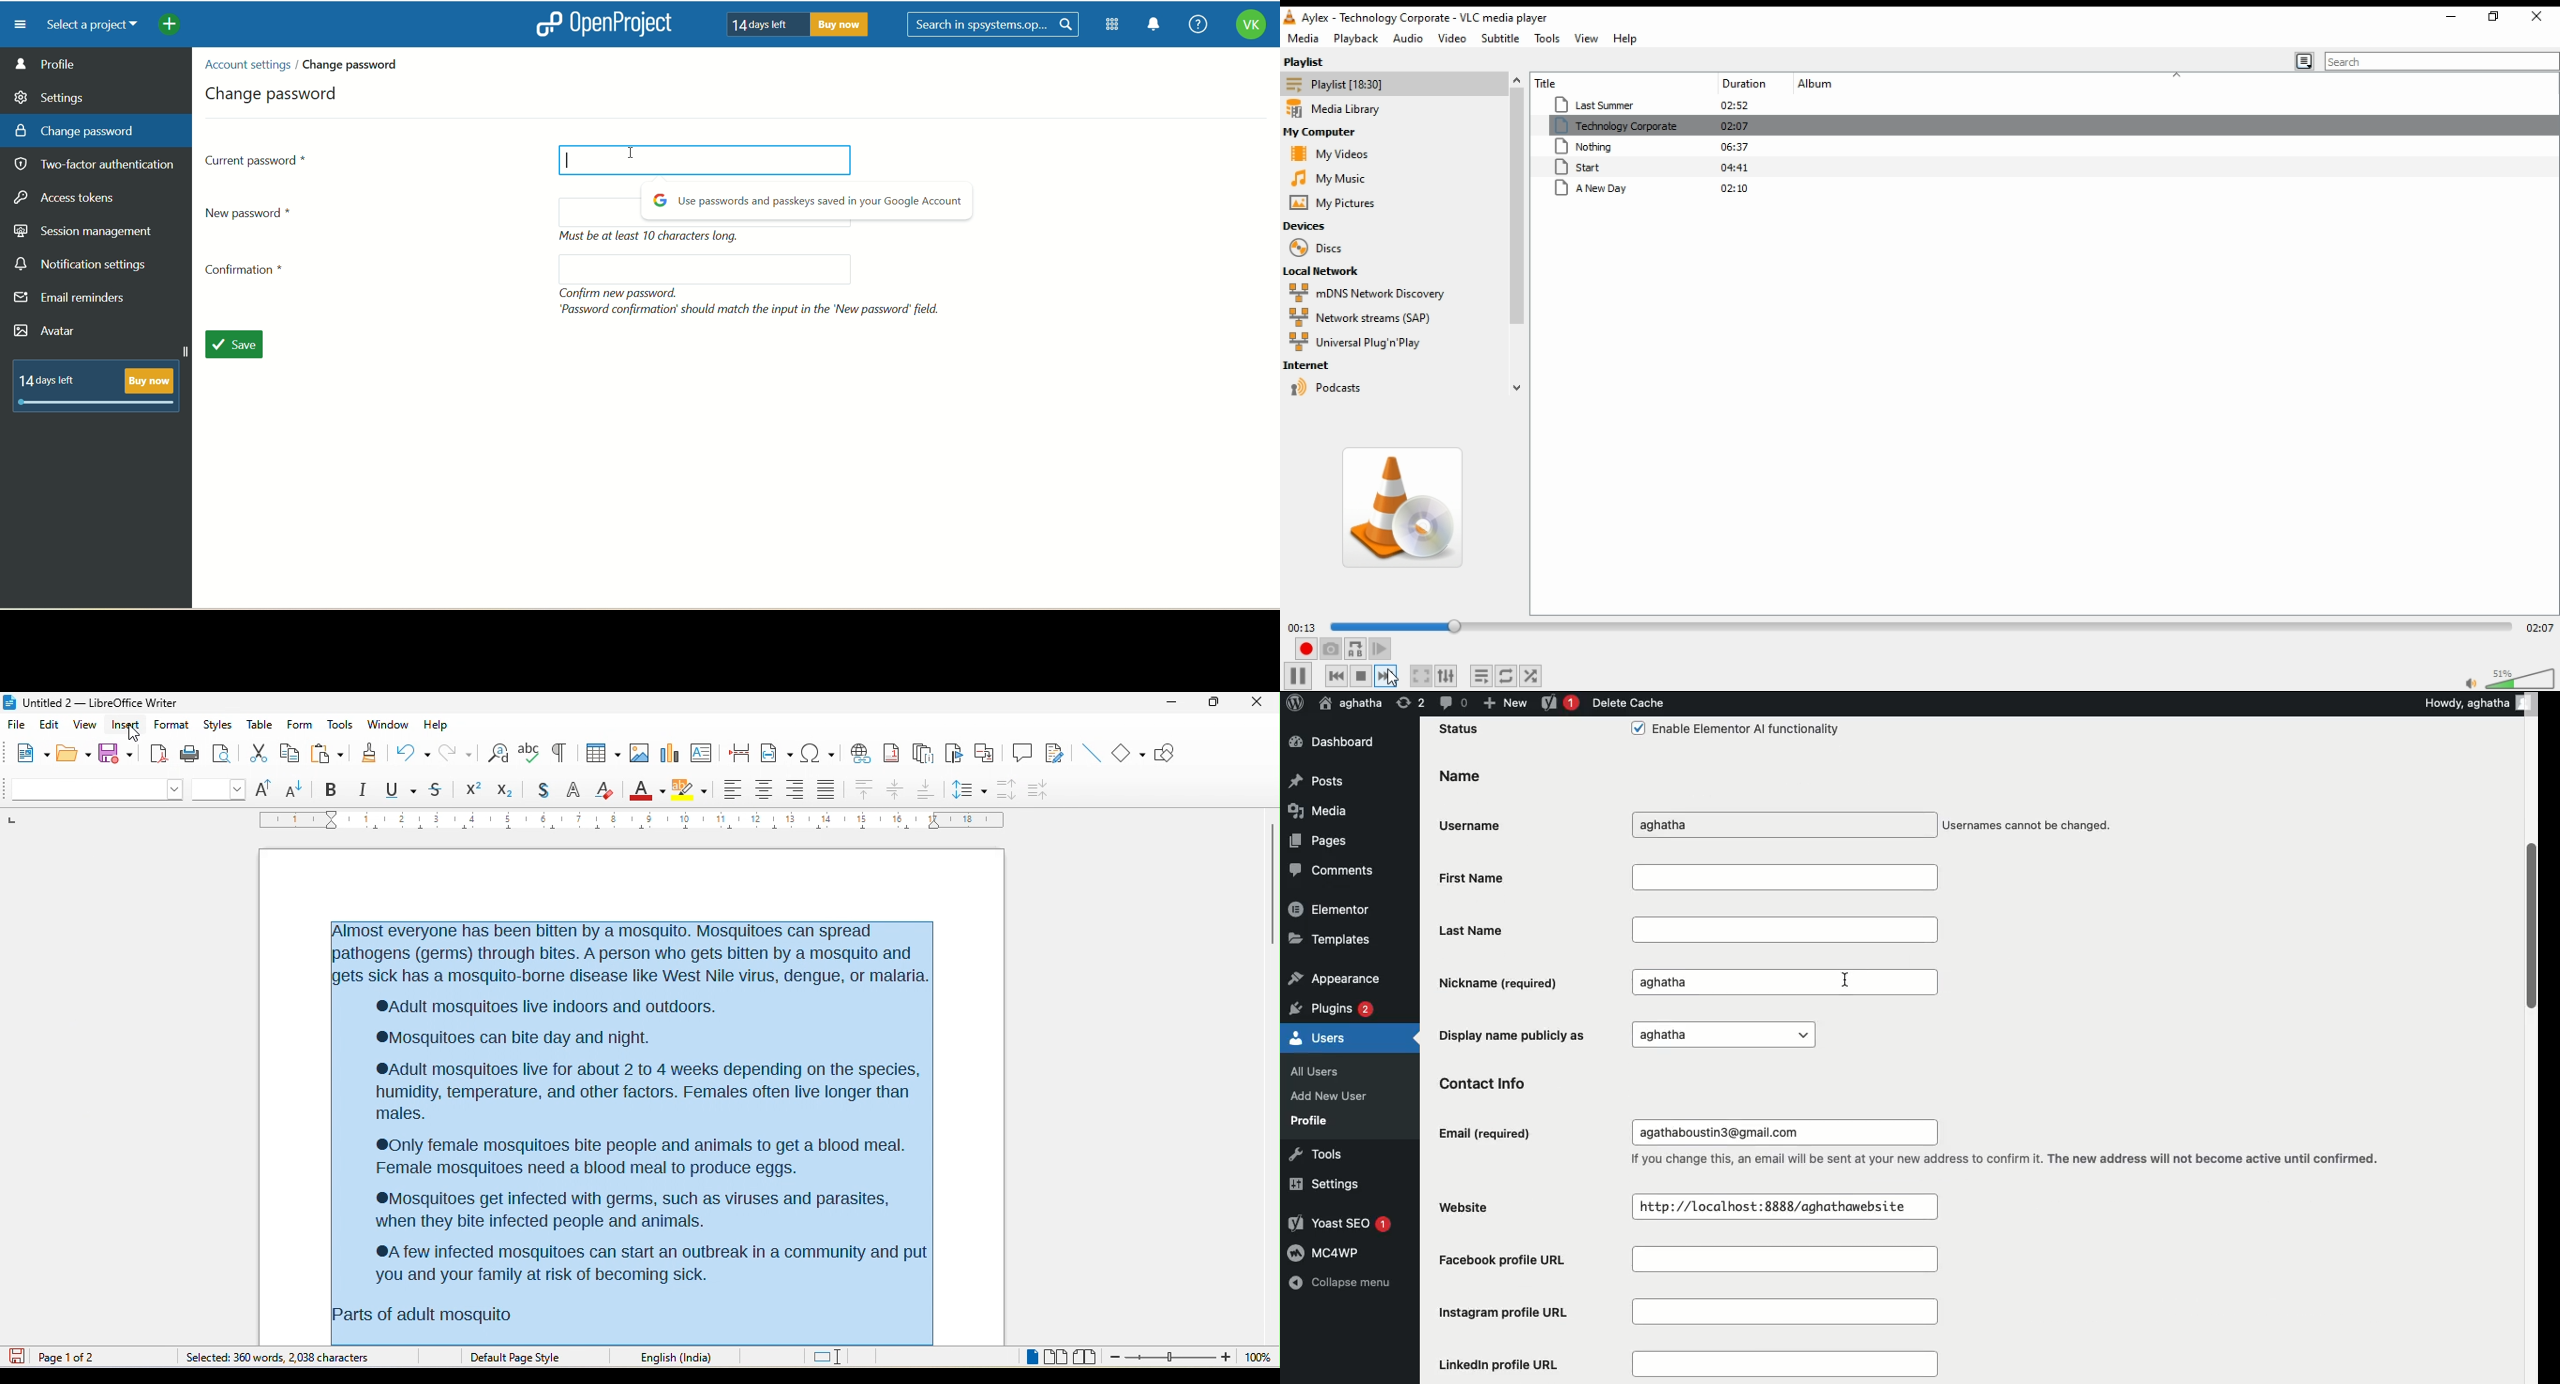  Describe the element at coordinates (863, 790) in the screenshot. I see `align top` at that location.